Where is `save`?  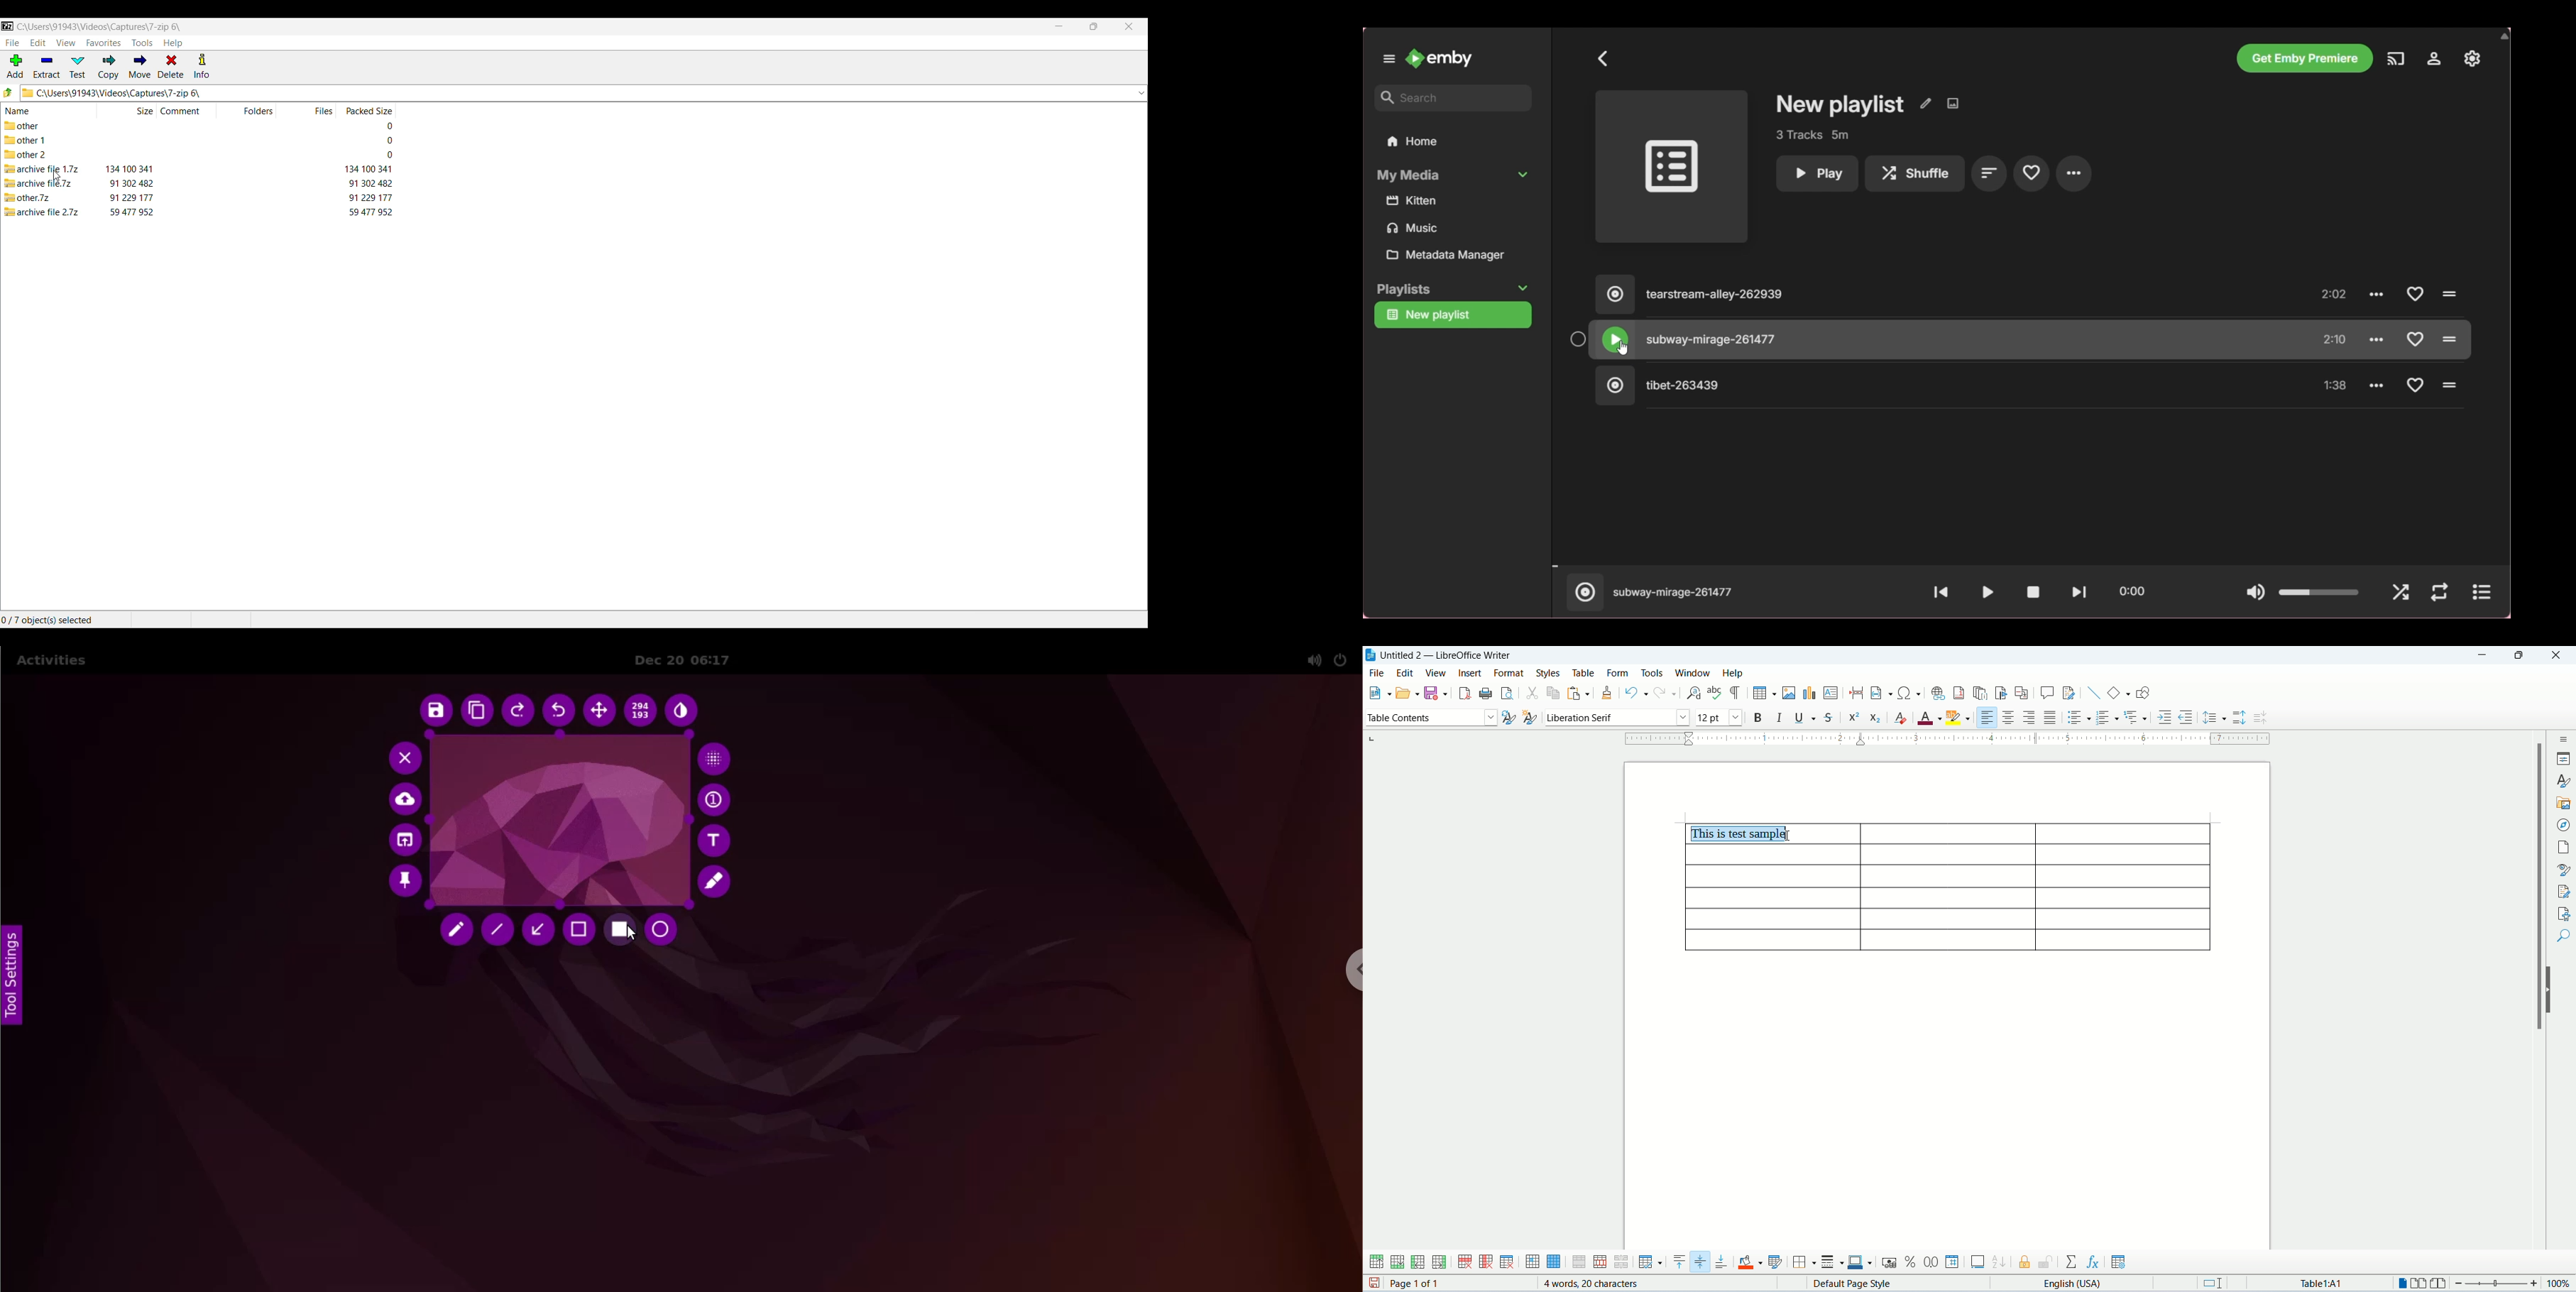
save is located at coordinates (1372, 1284).